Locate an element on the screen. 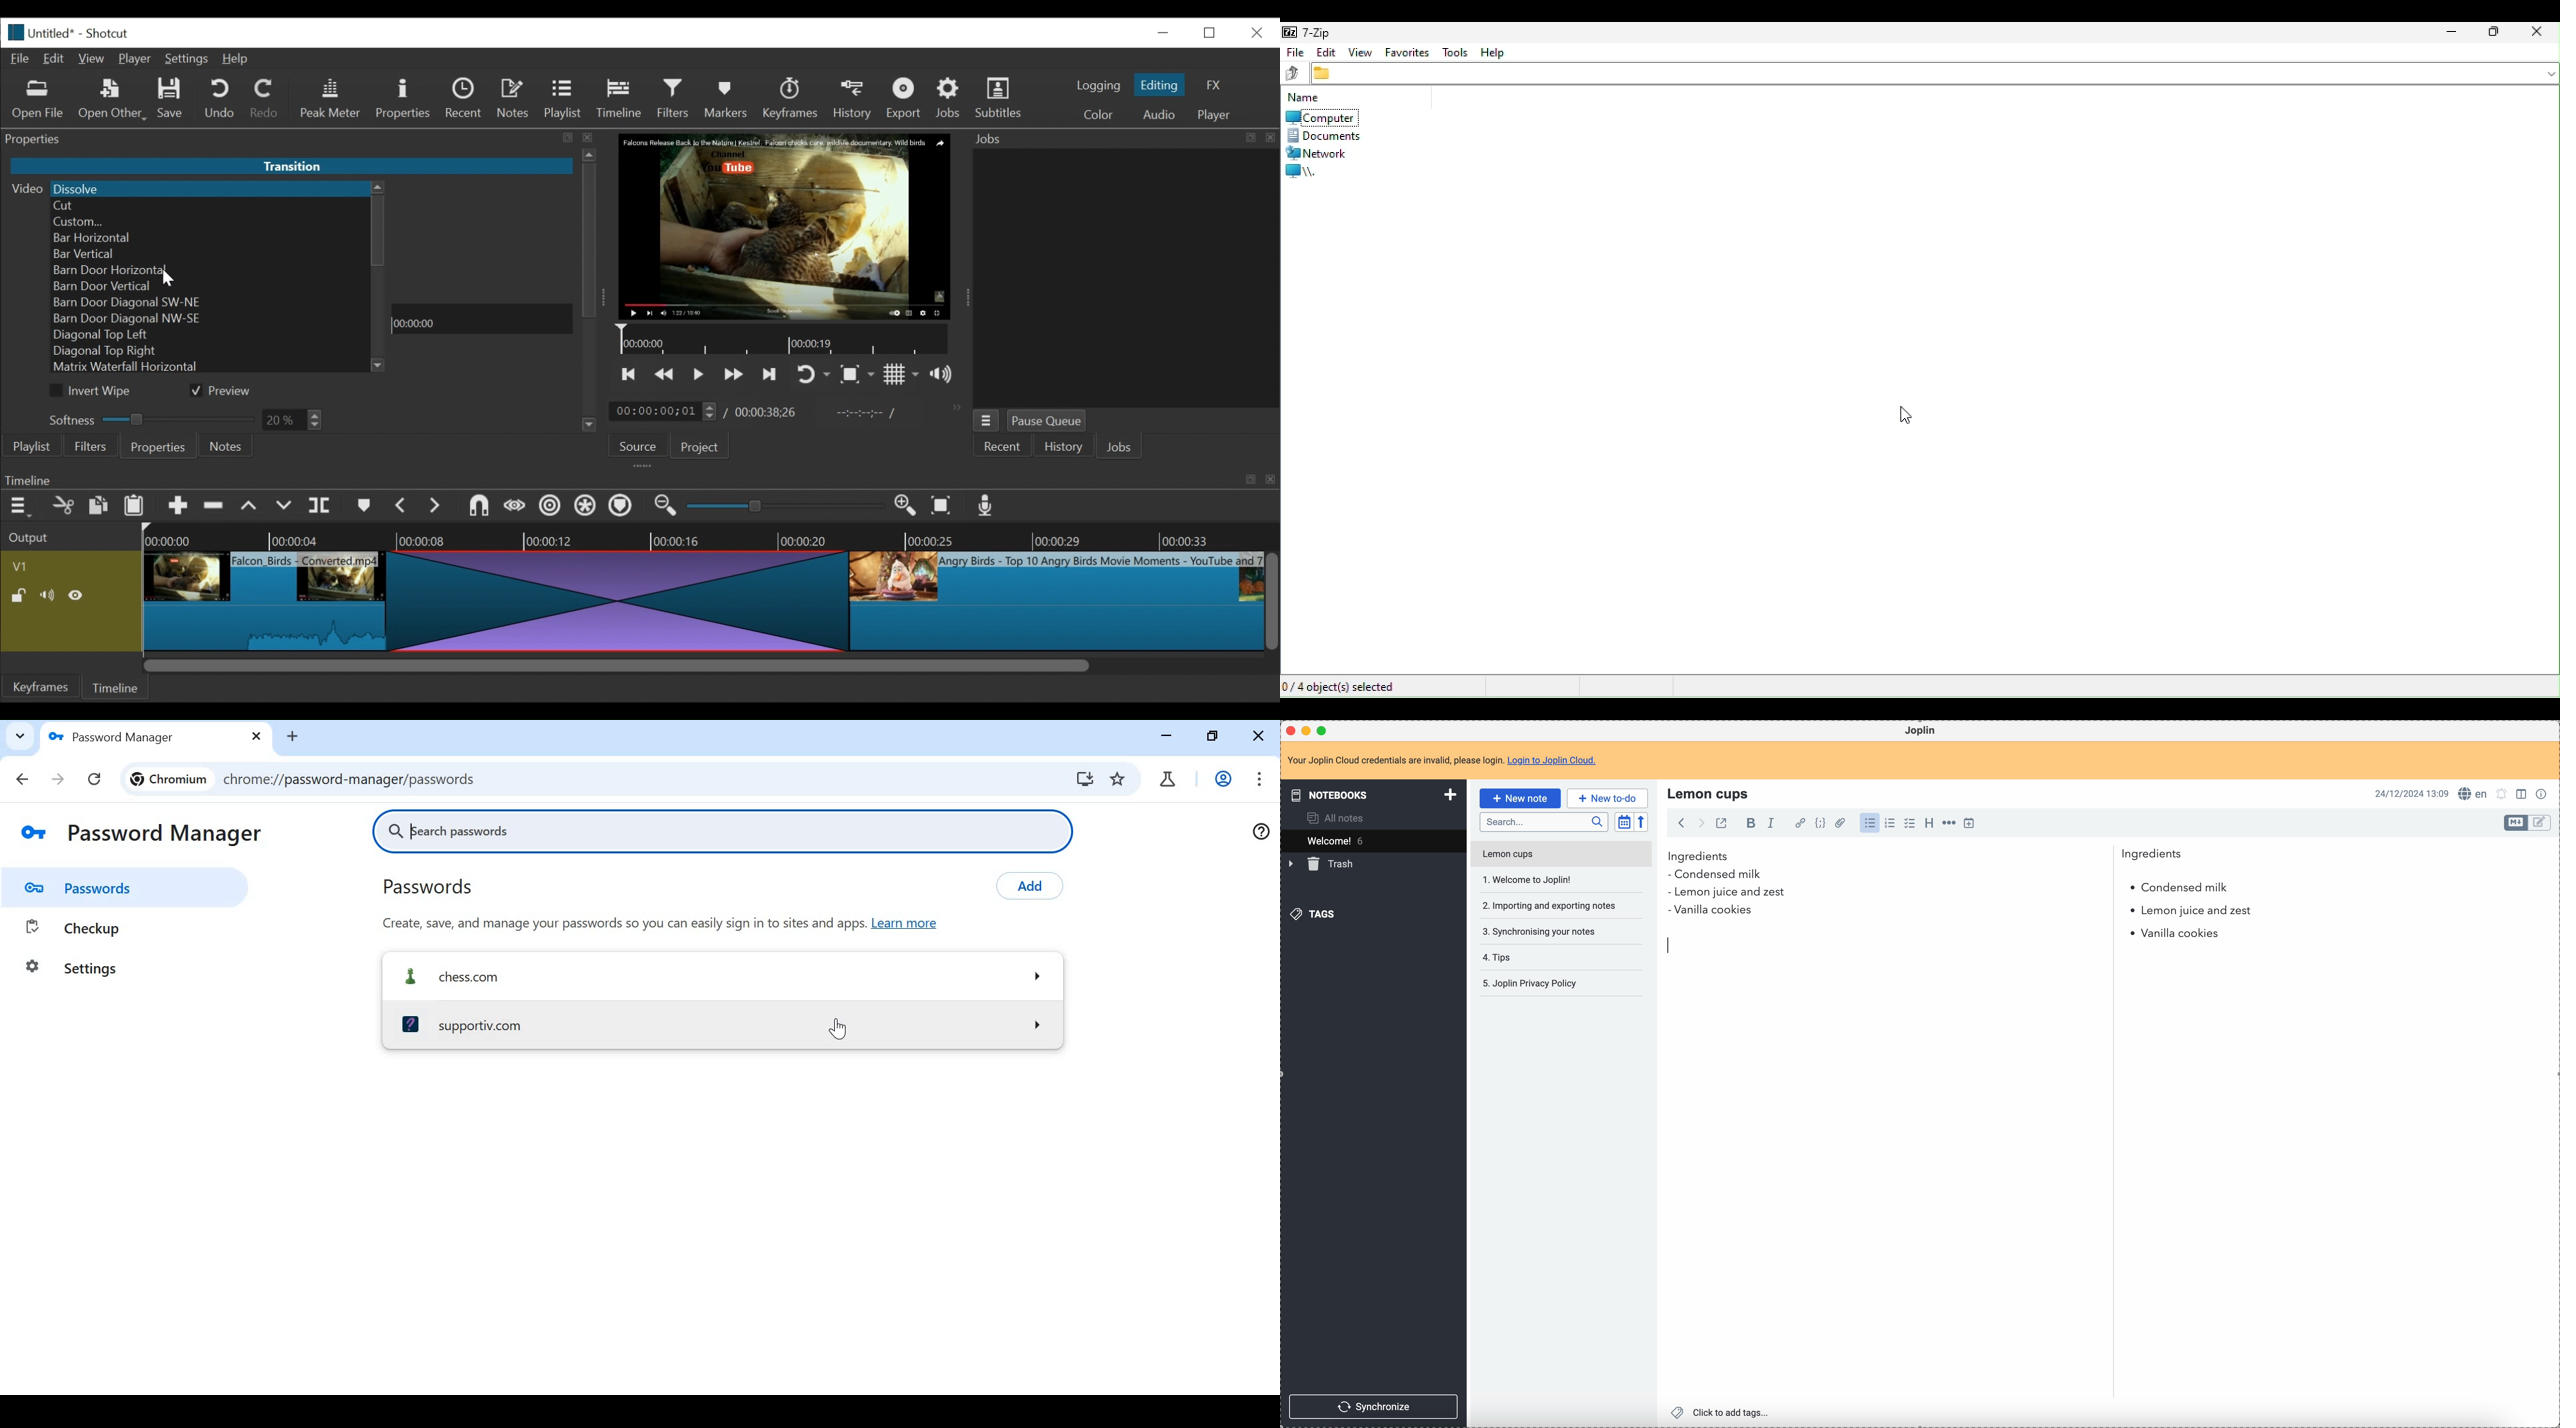 The image size is (2576, 1428). media viewer is located at coordinates (783, 226).